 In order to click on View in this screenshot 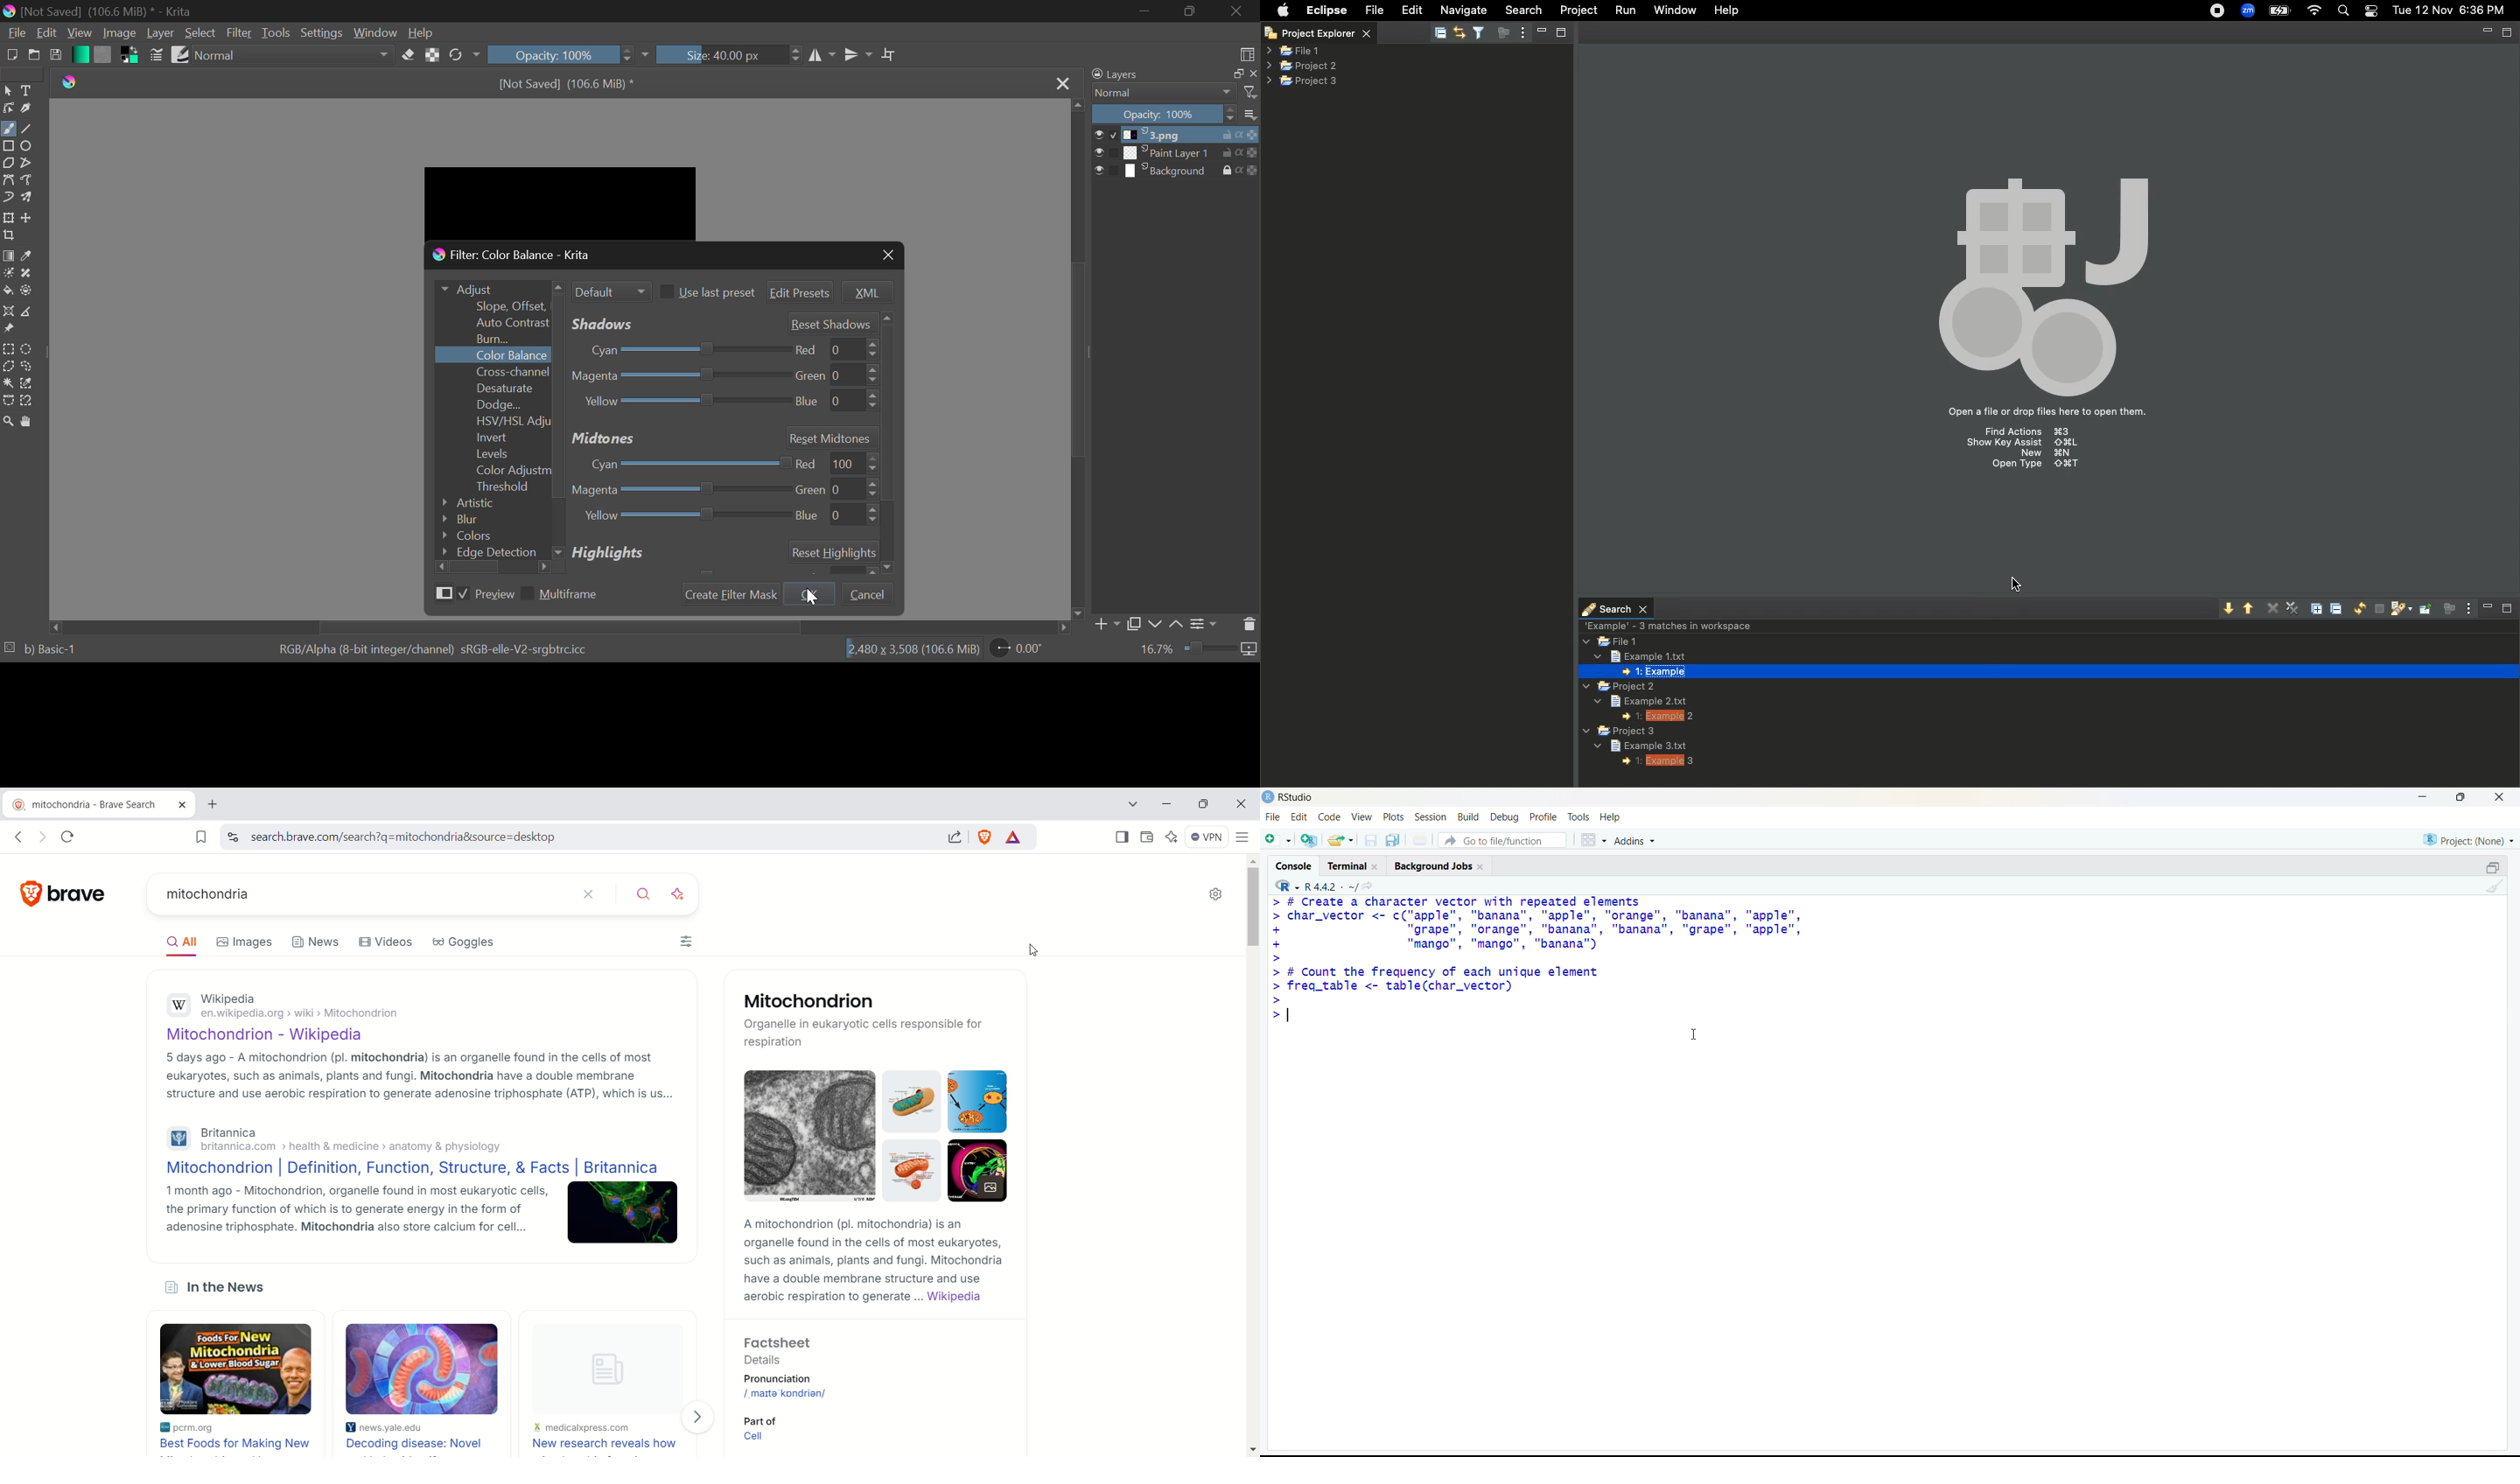, I will do `click(79, 34)`.